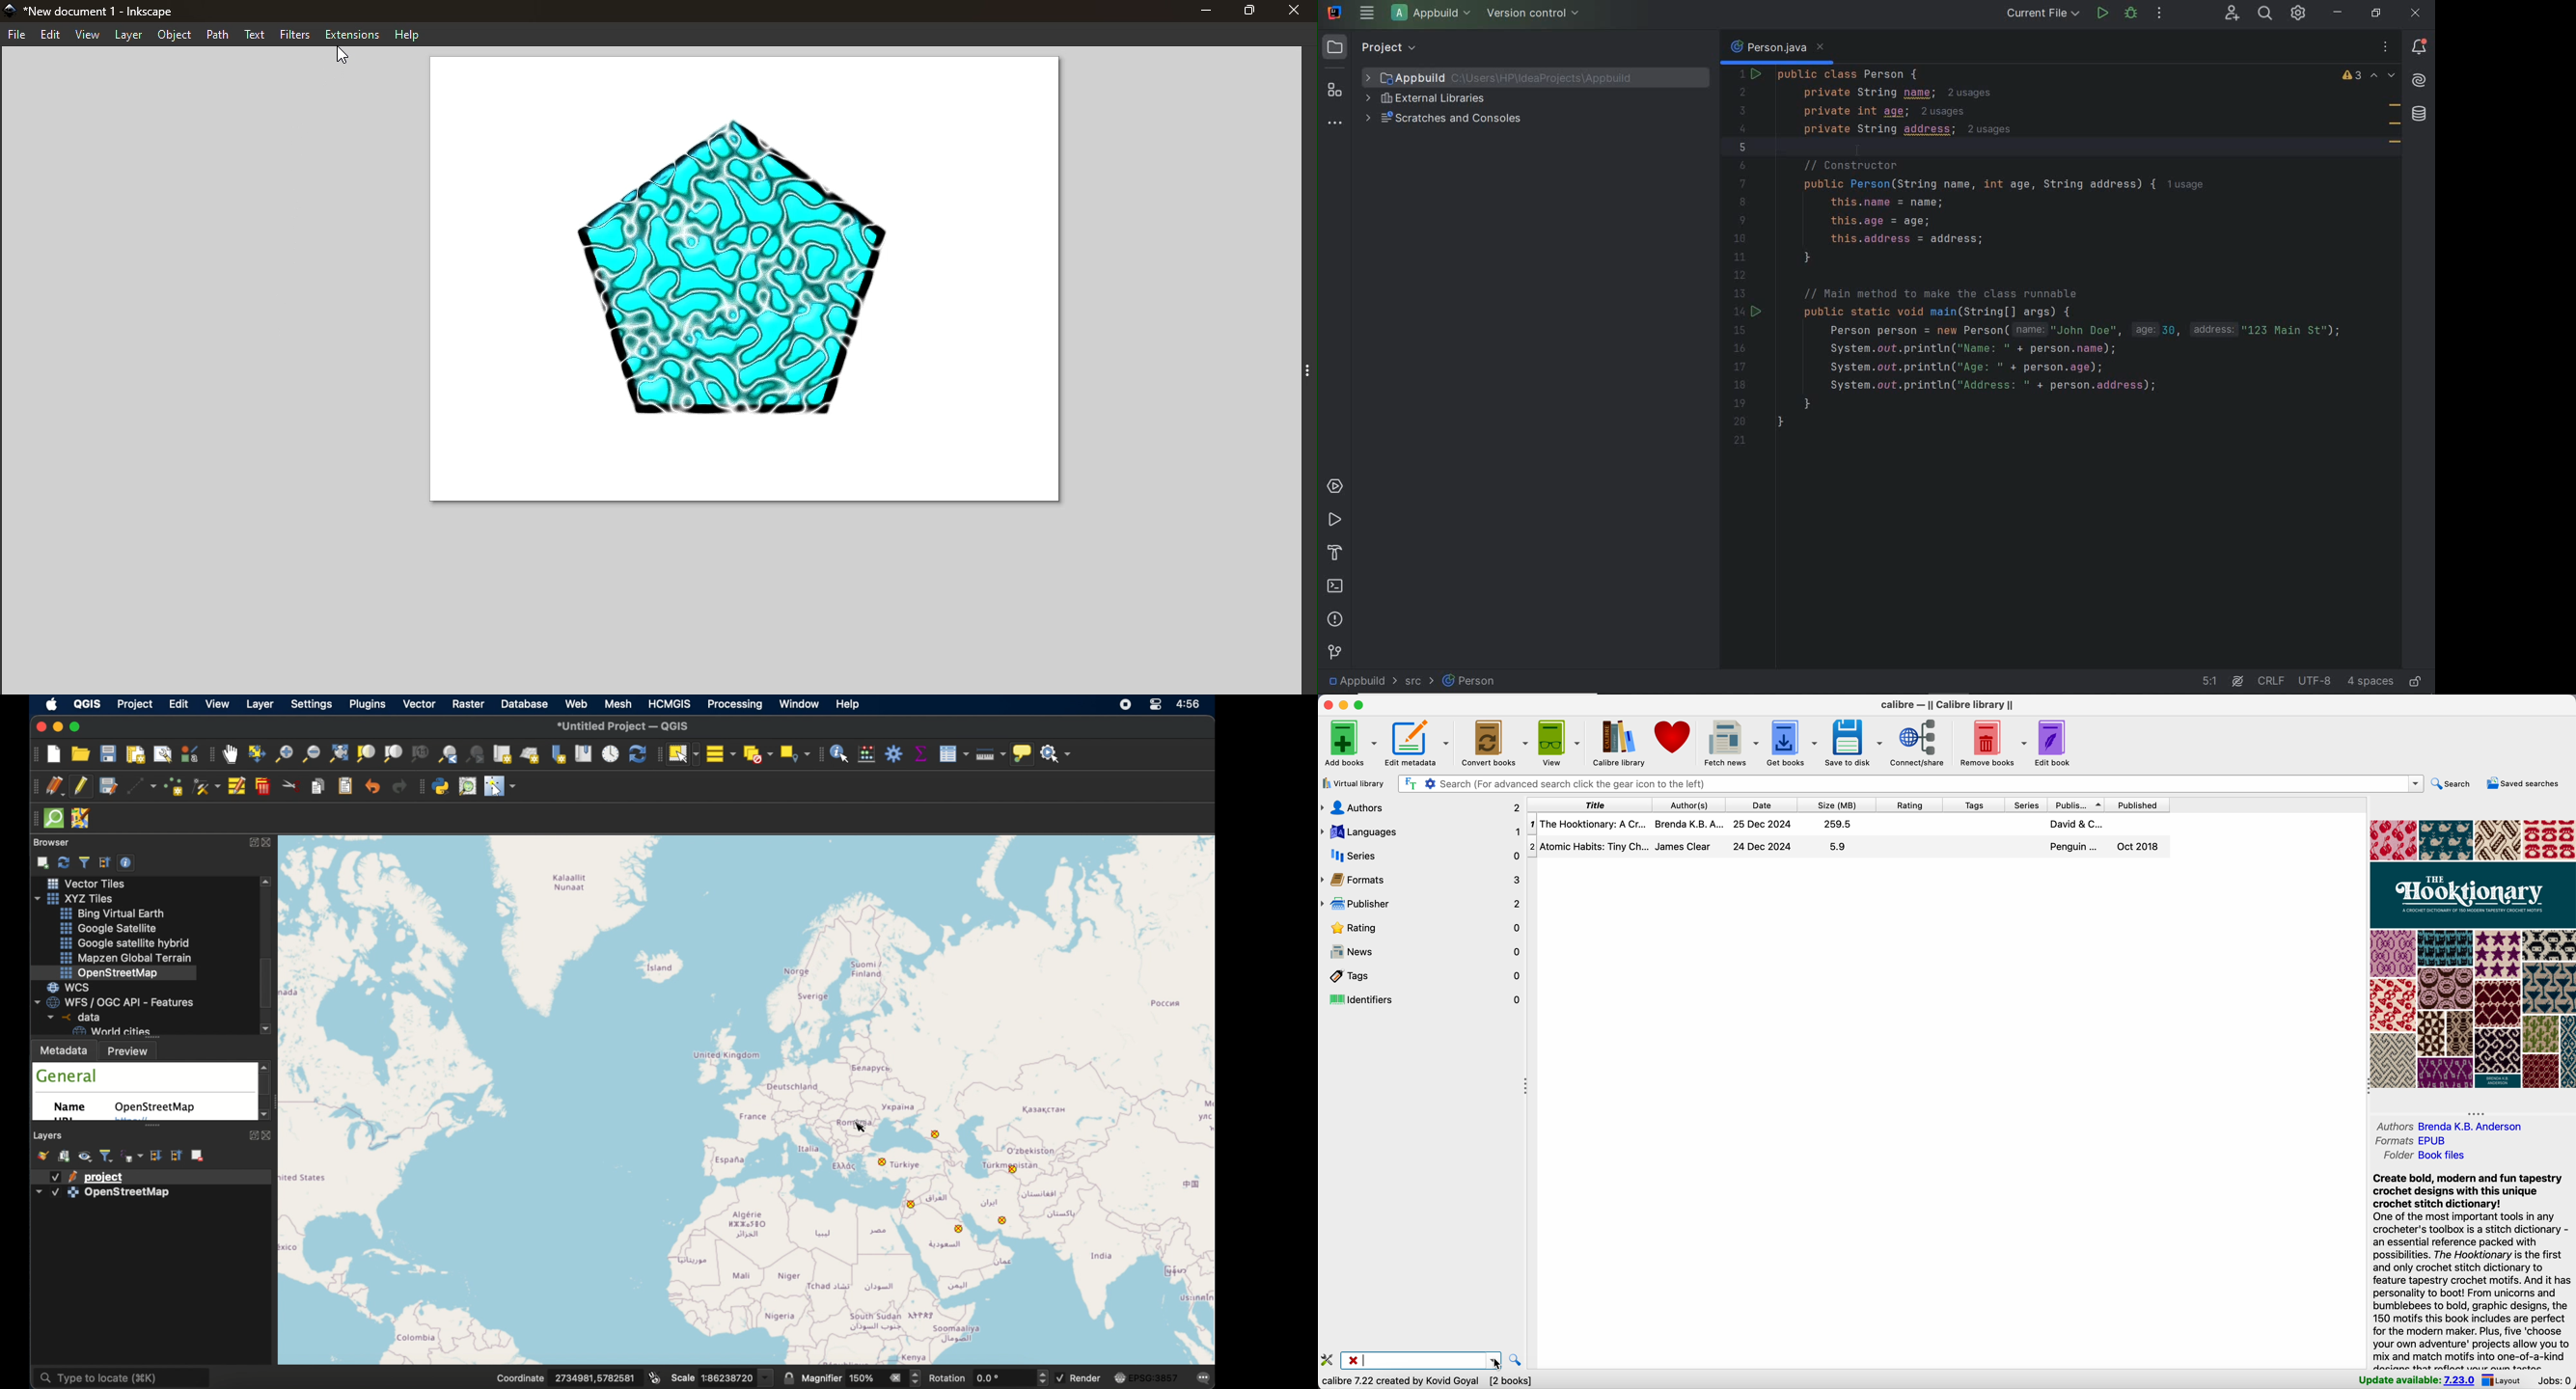 The image size is (2576, 1400). What do you see at coordinates (1328, 1360) in the screenshot?
I see `configure` at bounding box center [1328, 1360].